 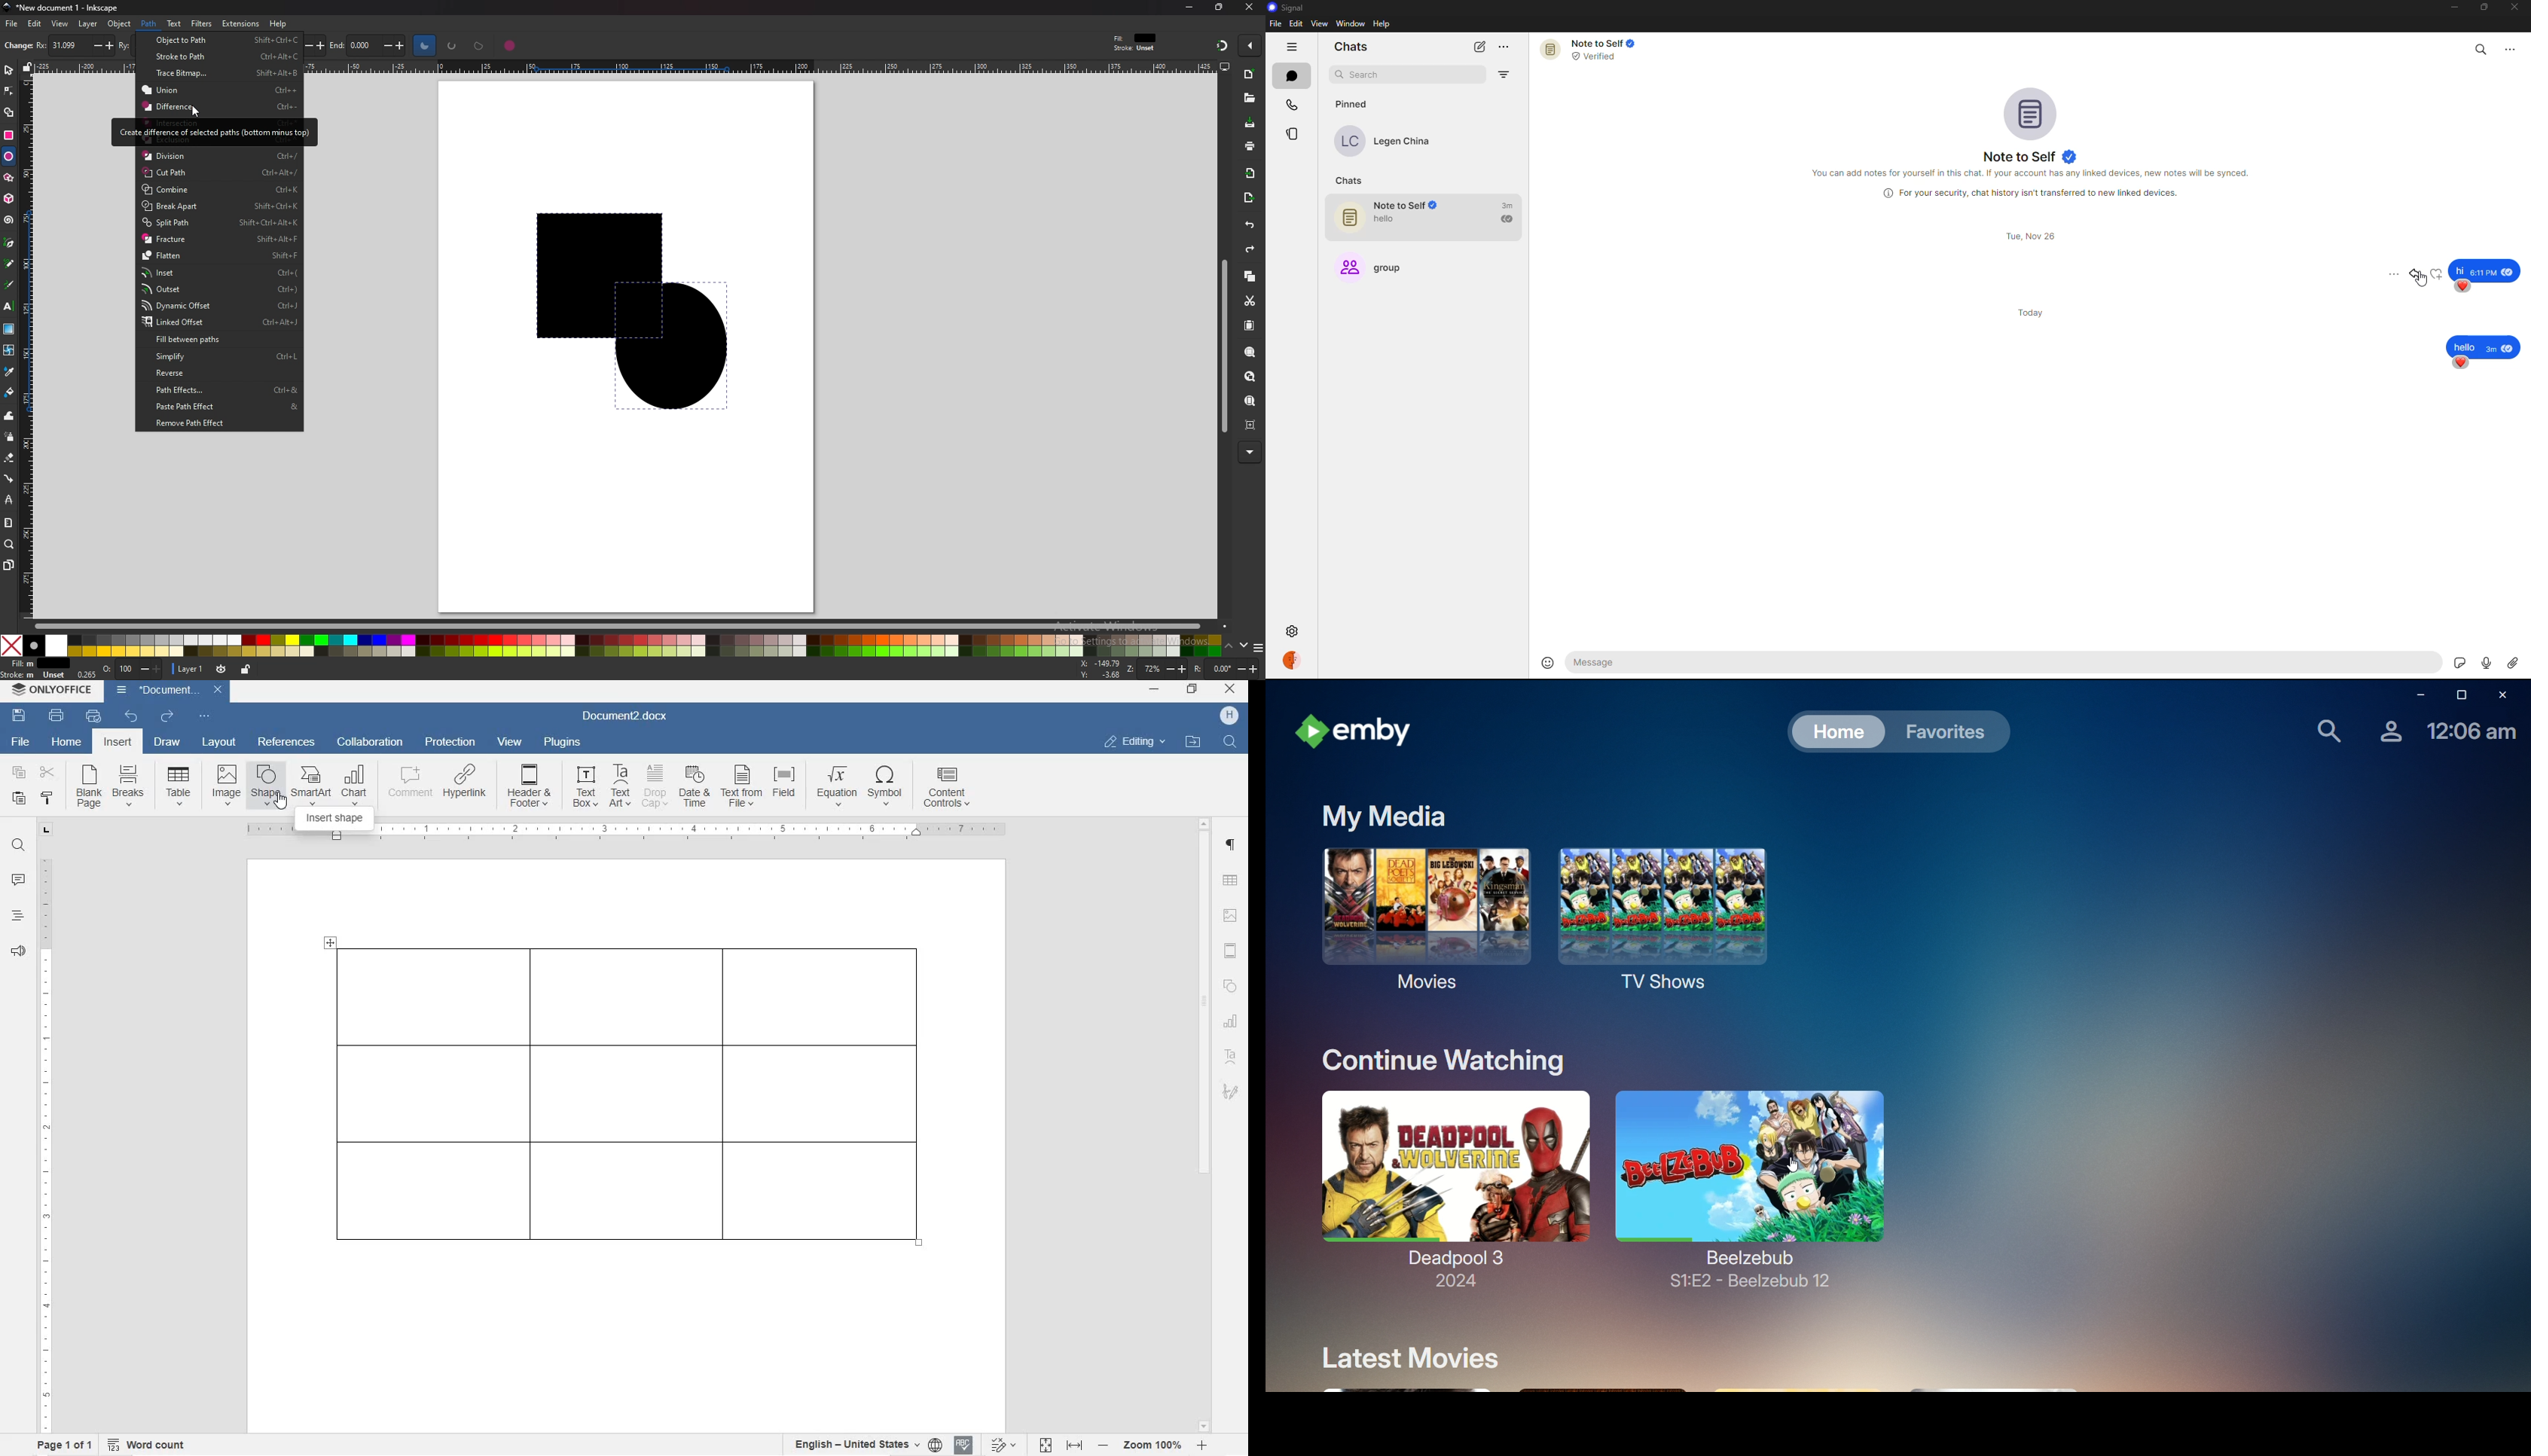 I want to click on HEADER & OOTER, so click(x=530, y=786).